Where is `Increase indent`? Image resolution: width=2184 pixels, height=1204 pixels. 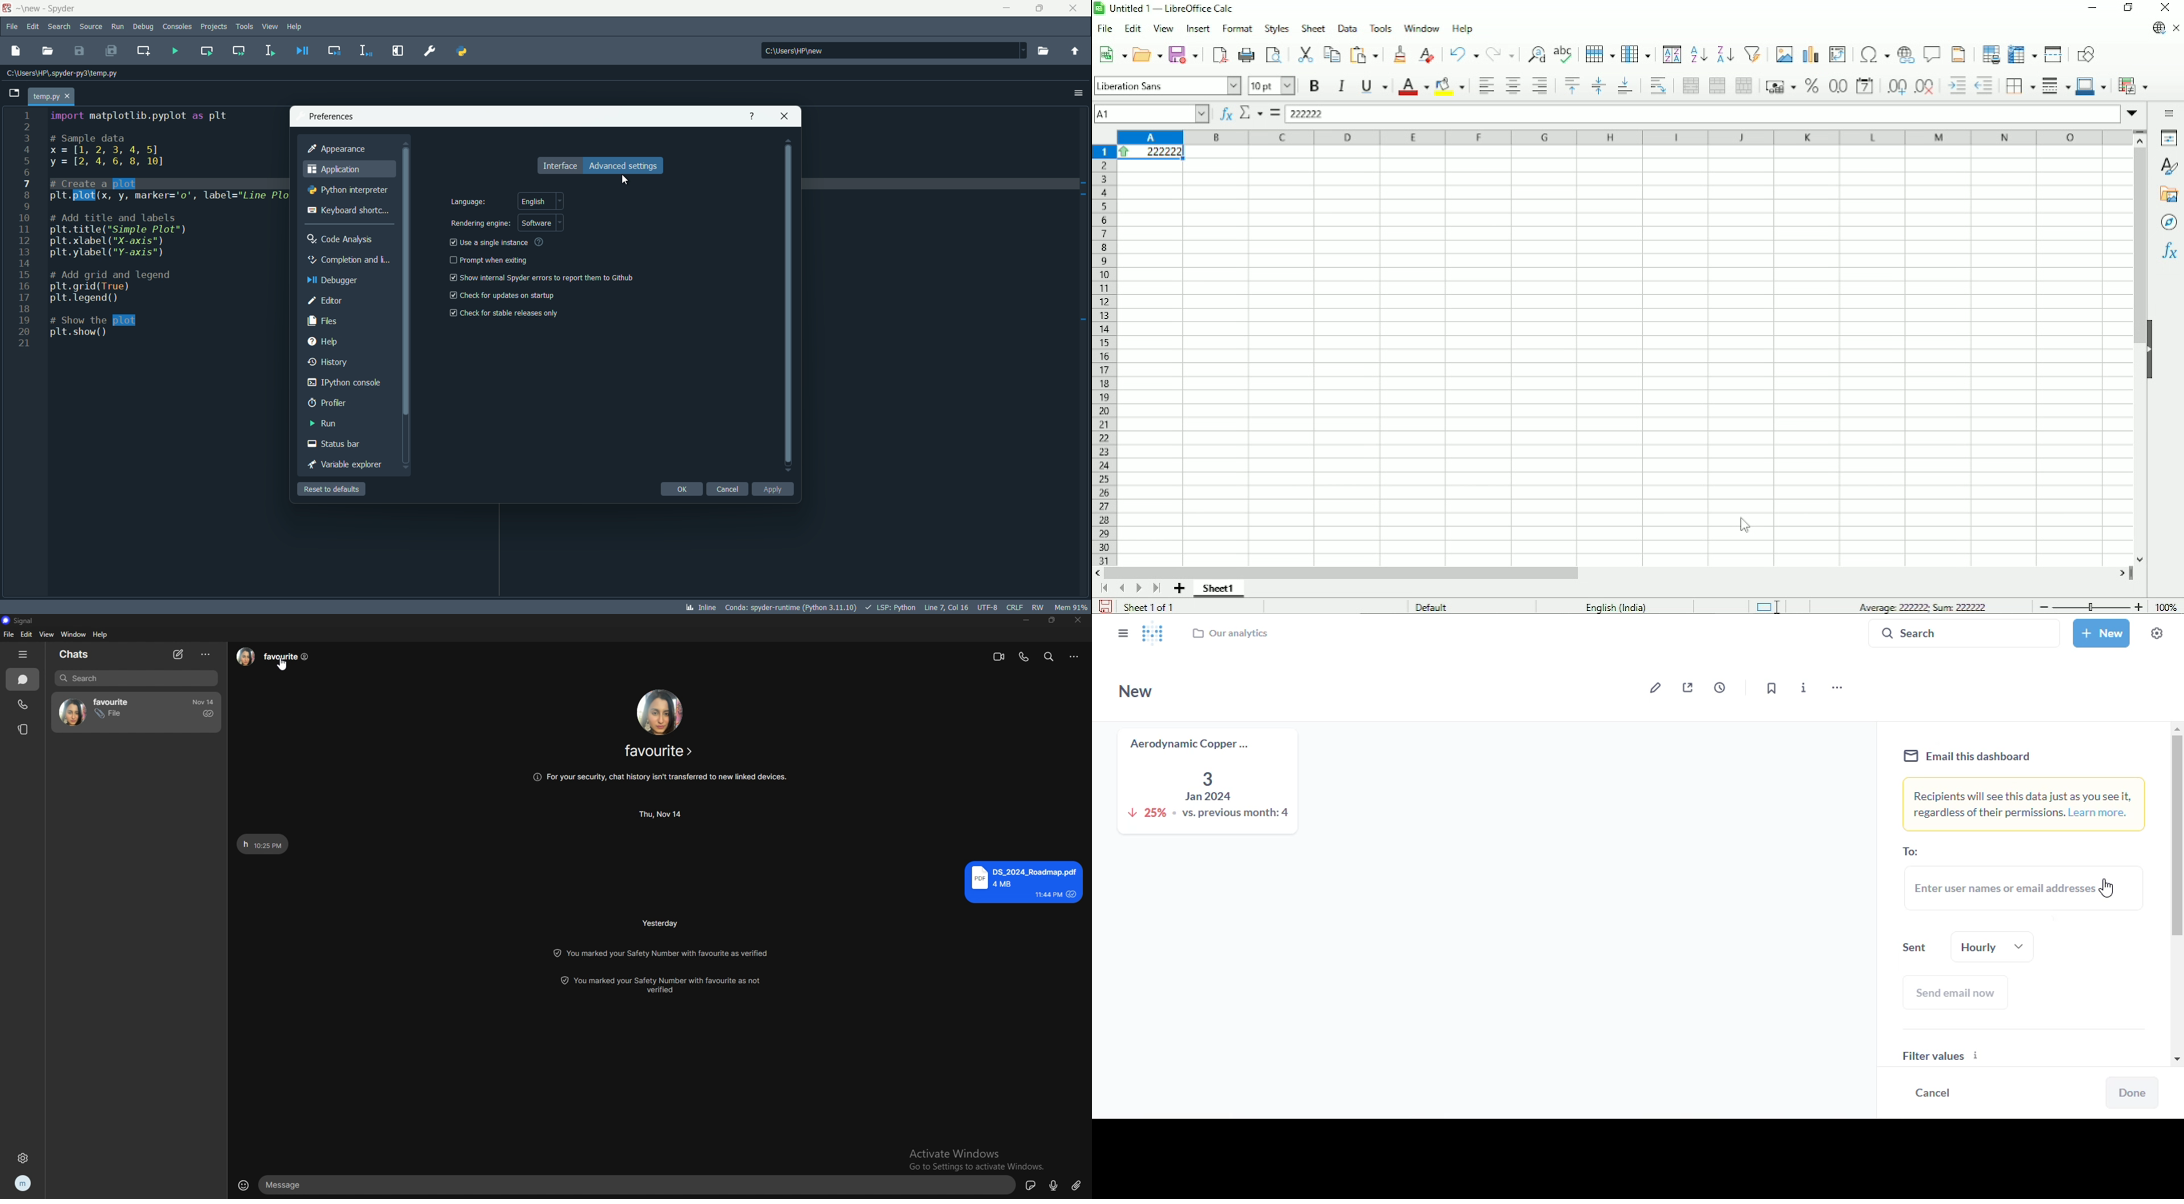
Increase indent is located at coordinates (1956, 86).